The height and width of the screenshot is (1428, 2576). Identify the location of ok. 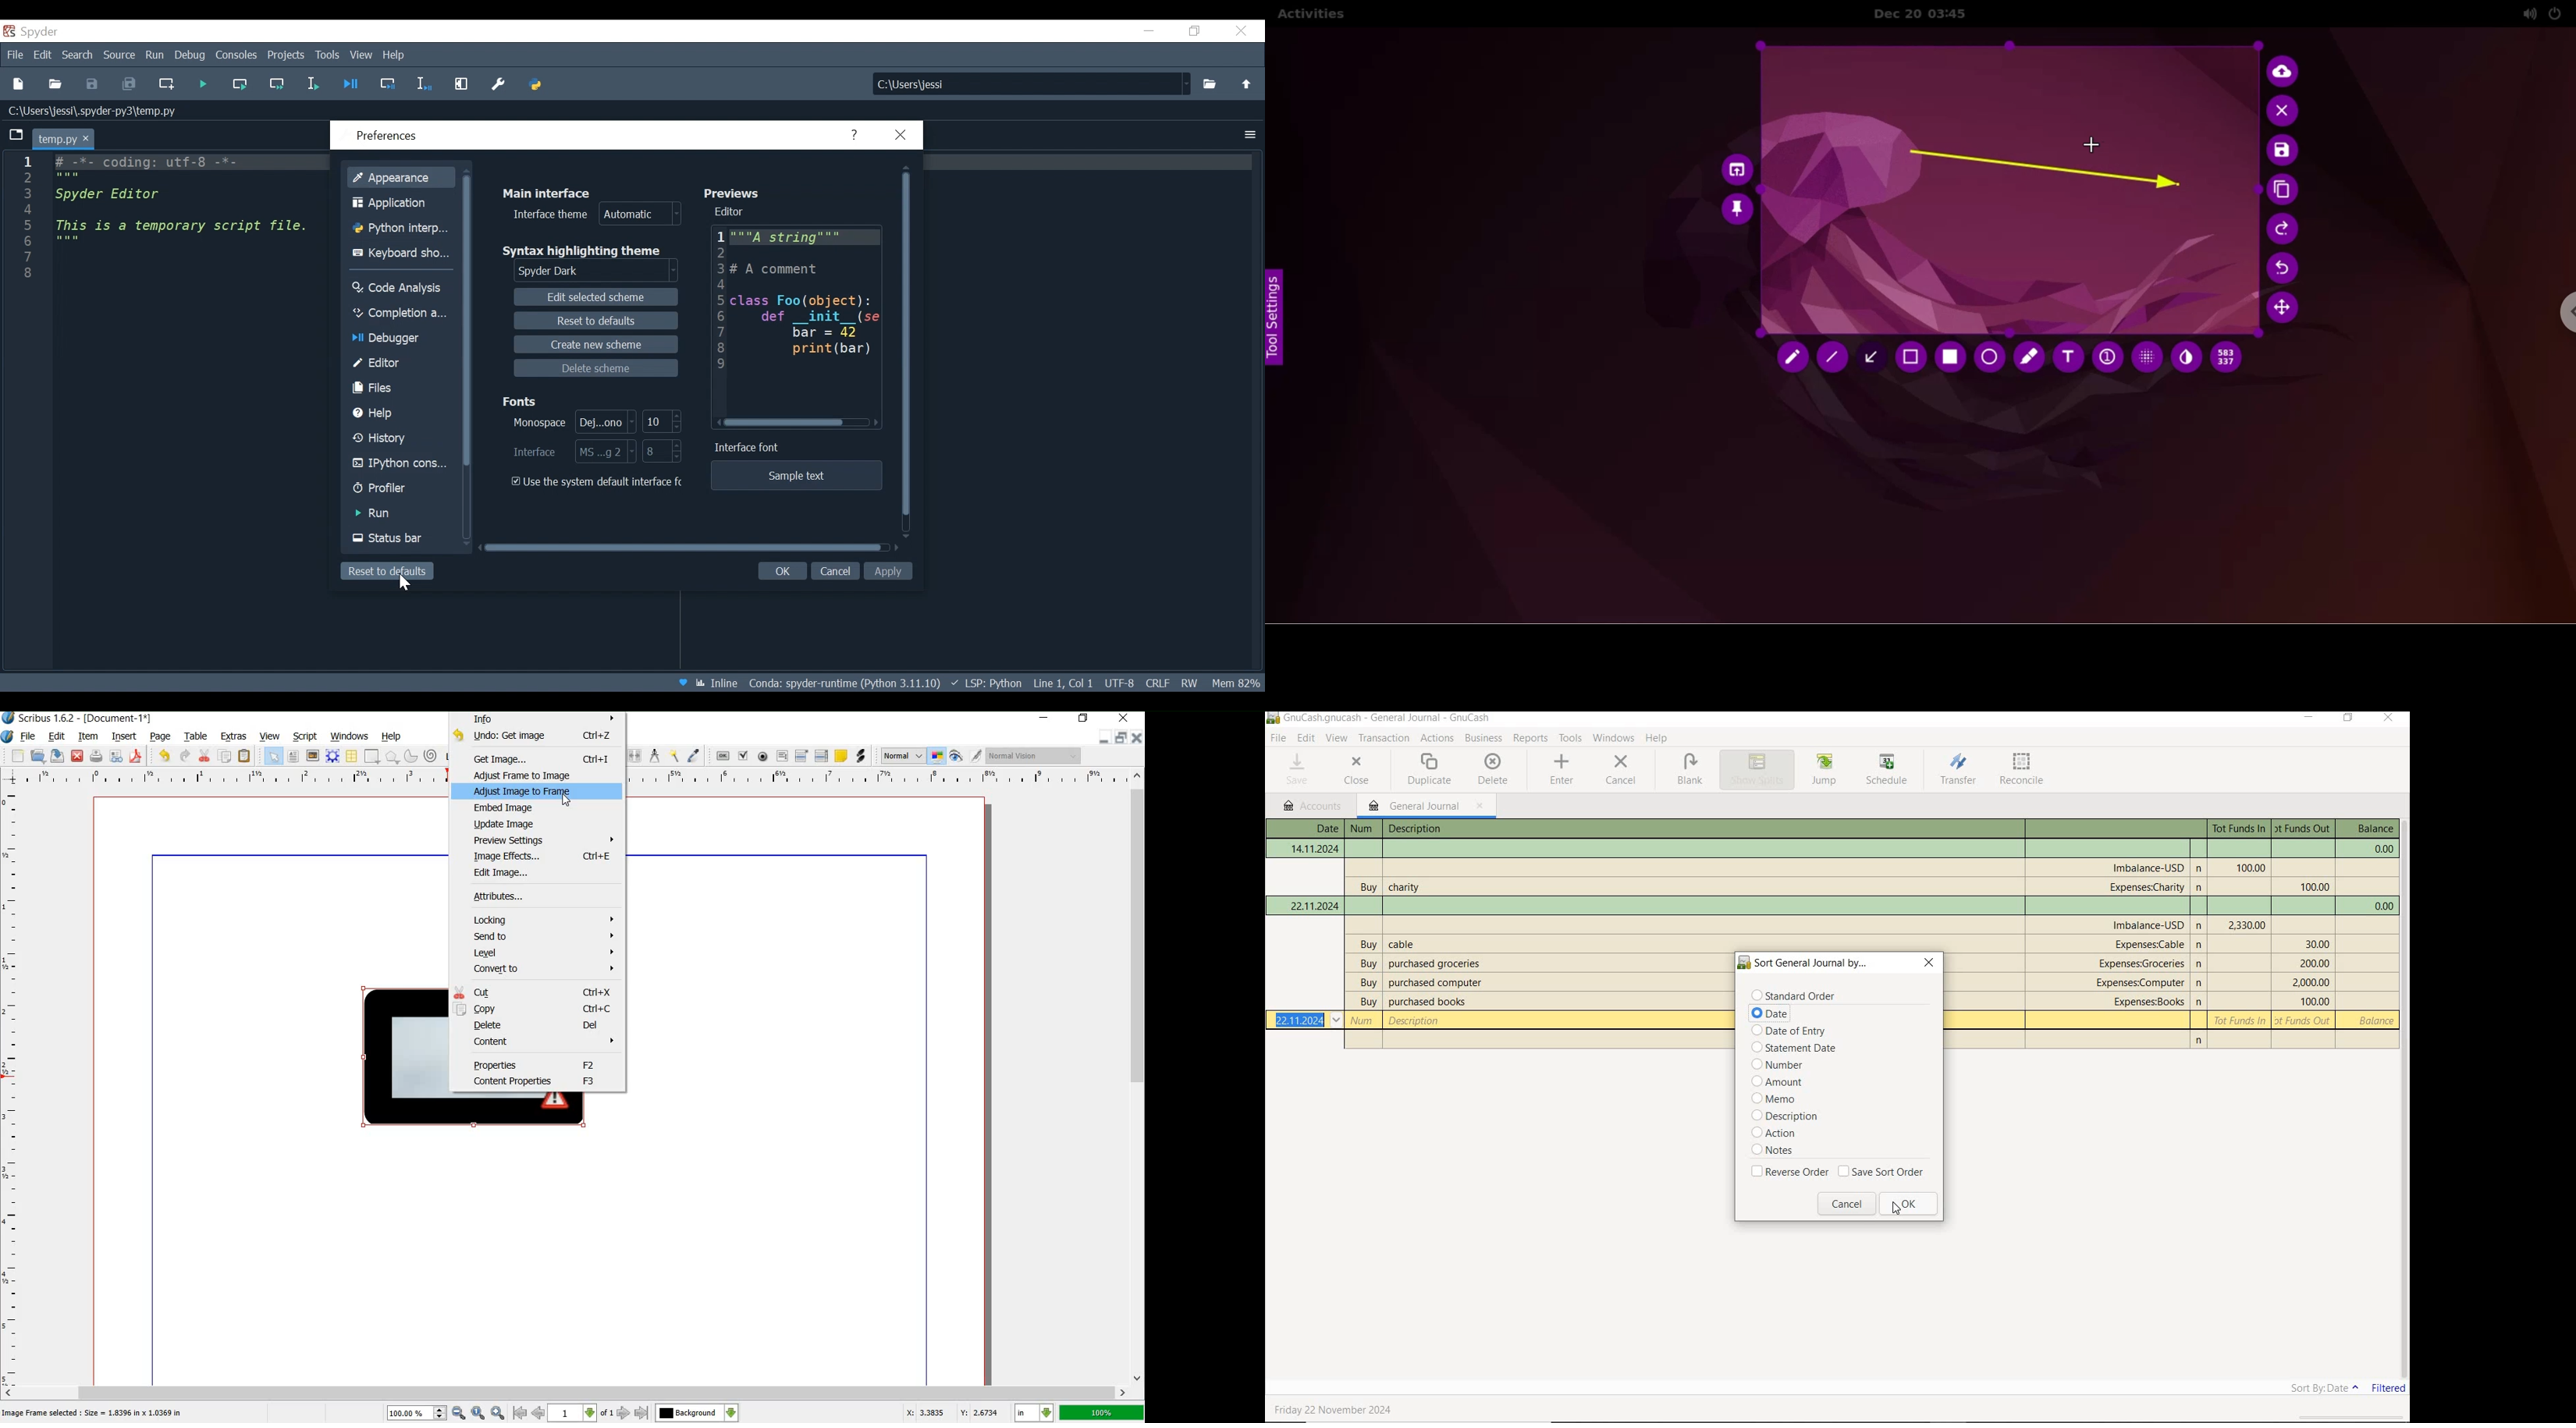
(1913, 1204).